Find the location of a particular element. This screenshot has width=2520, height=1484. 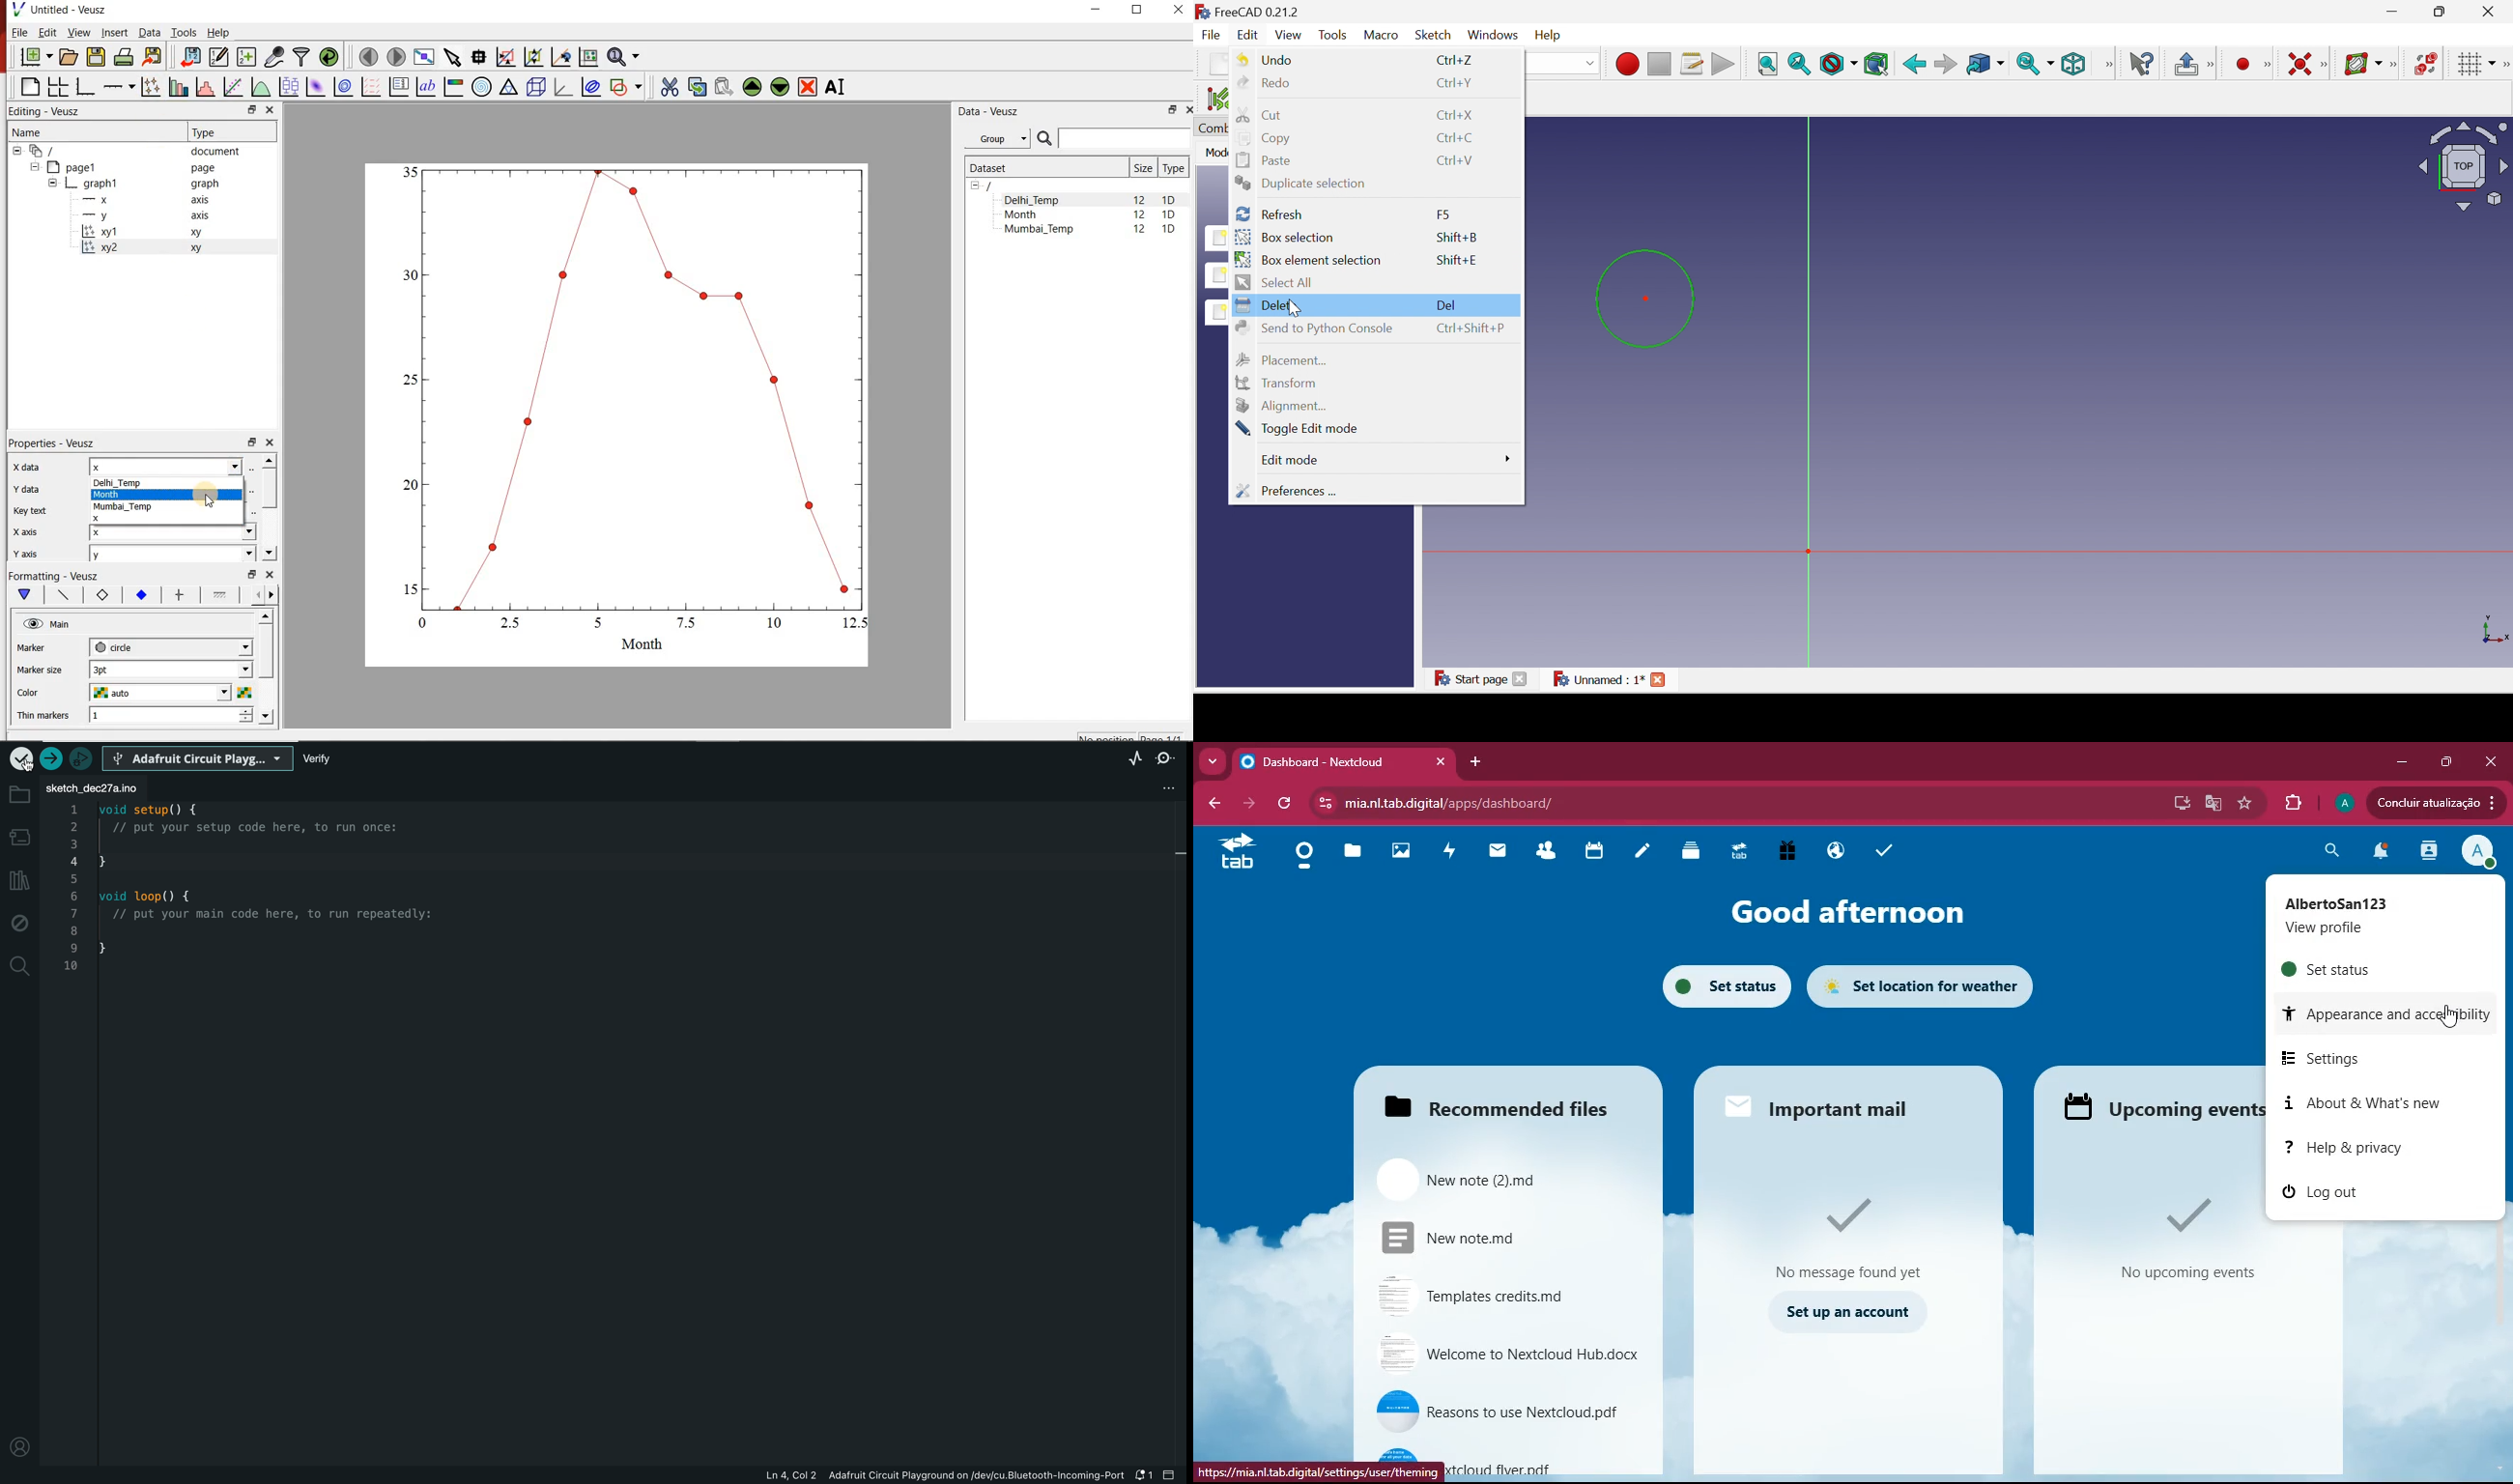

Main formatting is located at coordinates (22, 595).